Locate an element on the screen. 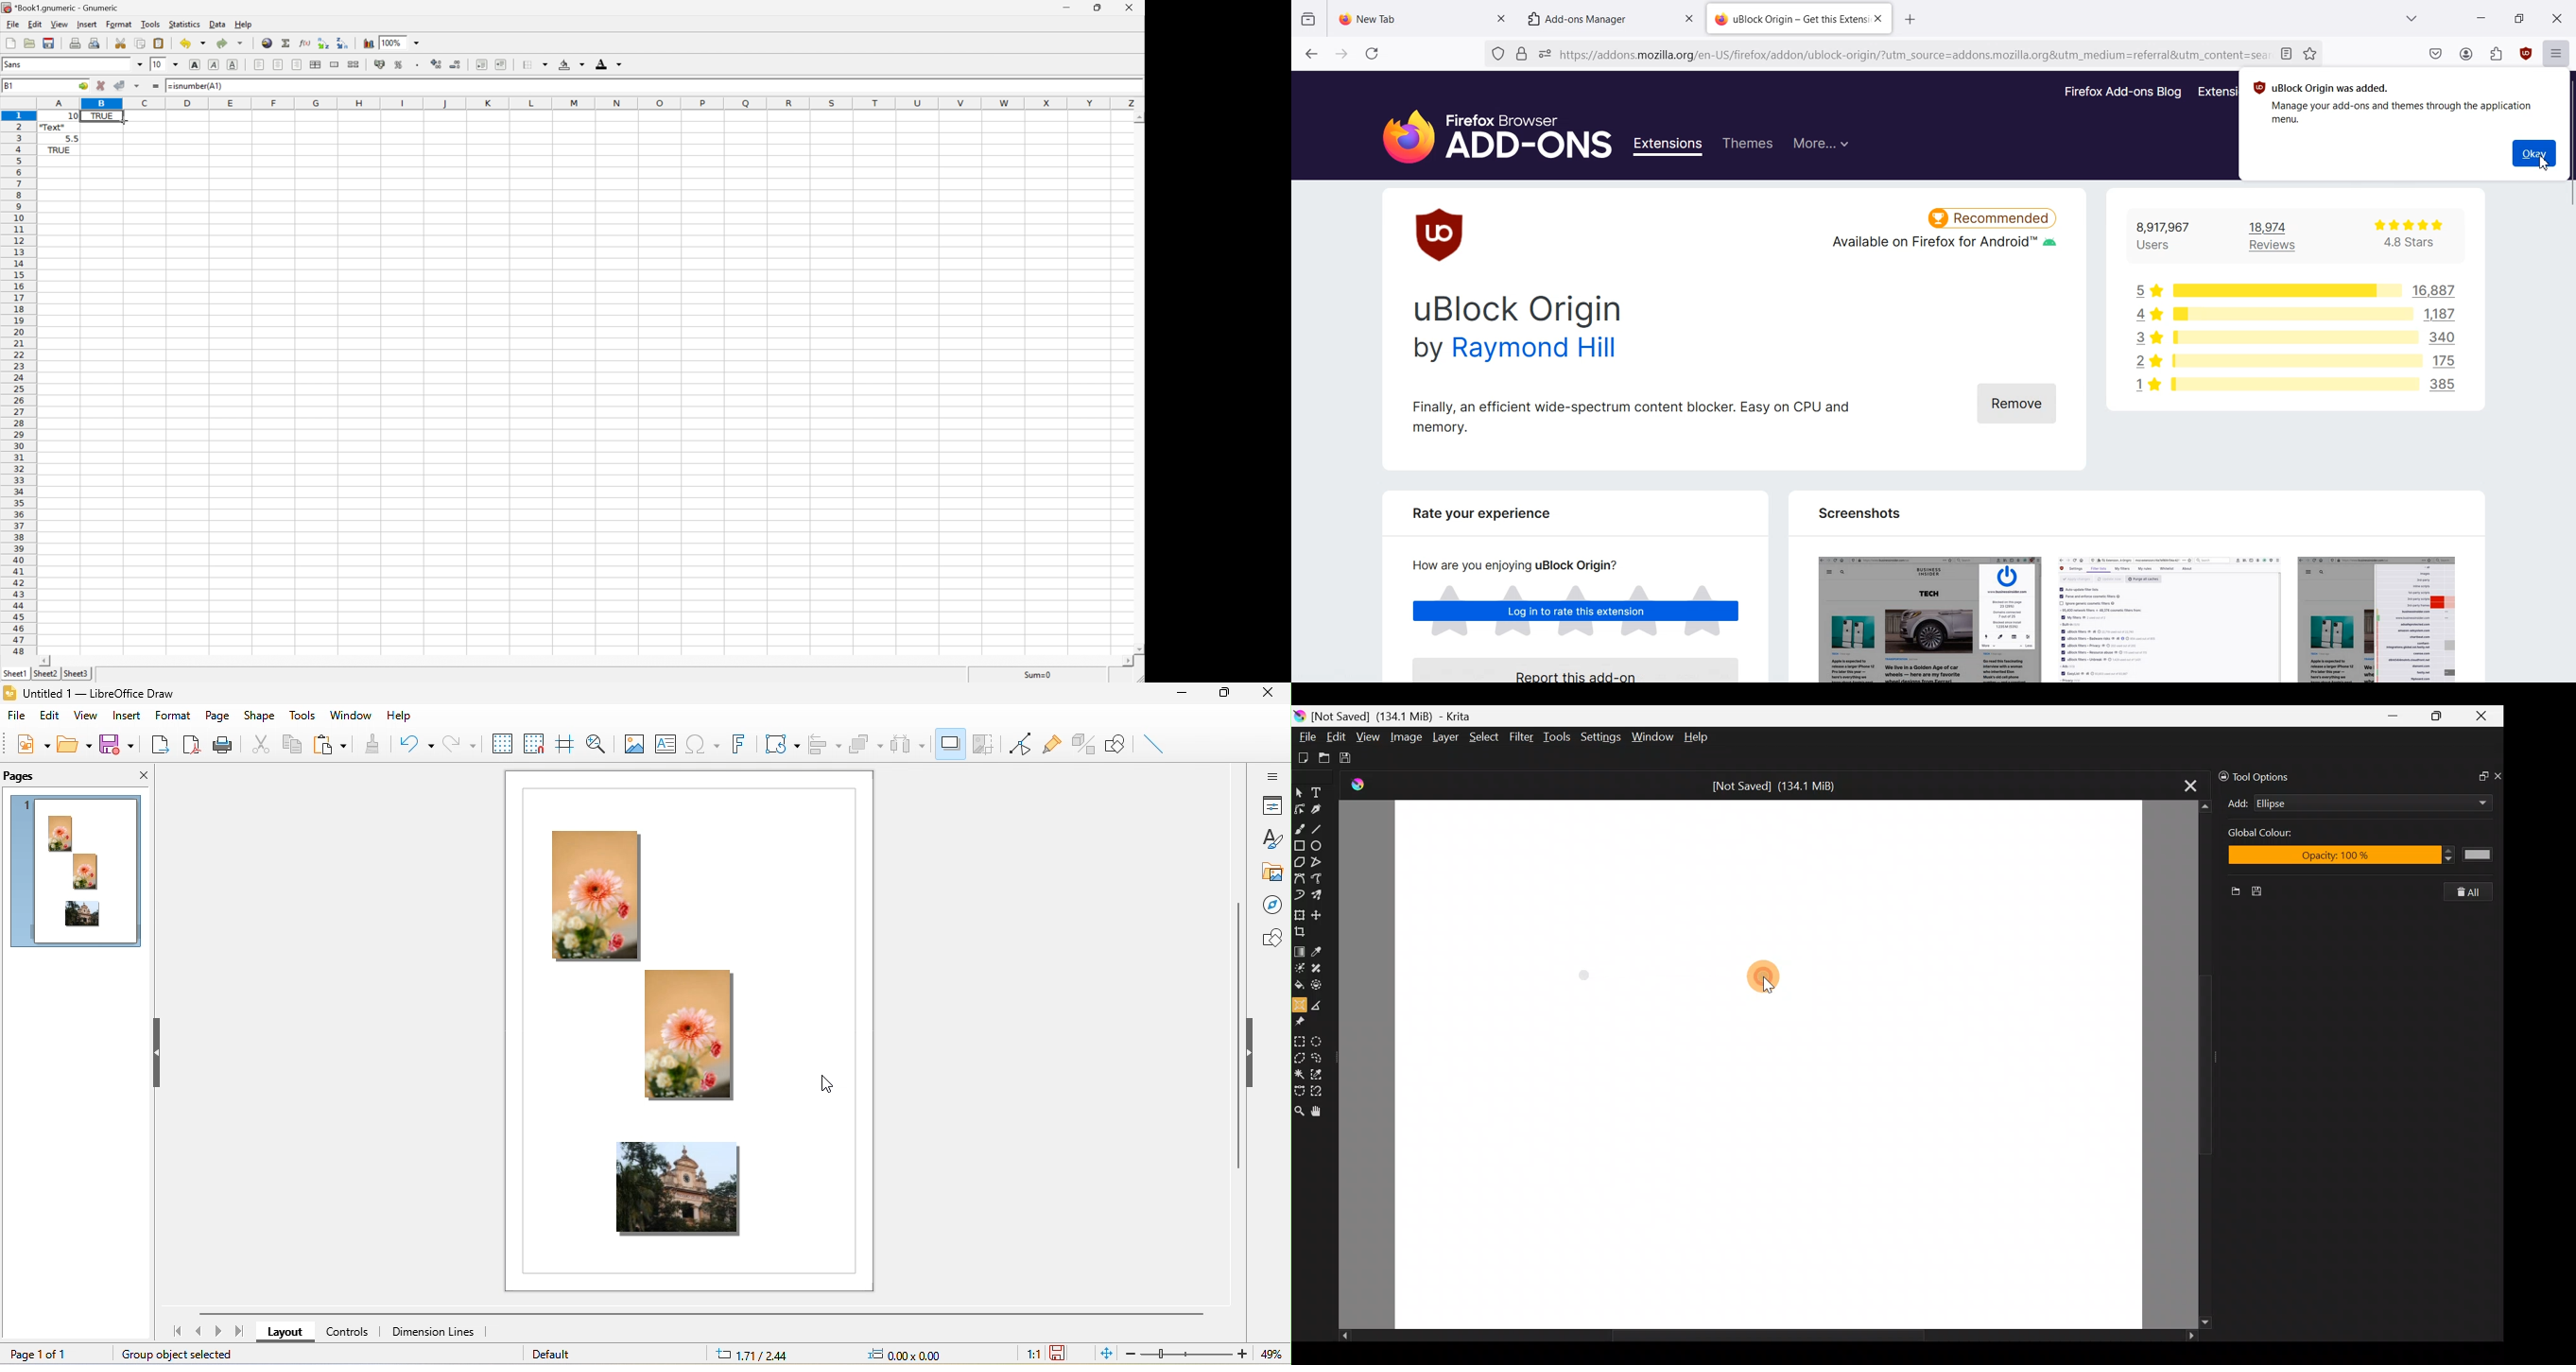 This screenshot has height=1372, width=2576. Toggle reader view is located at coordinates (2286, 54).